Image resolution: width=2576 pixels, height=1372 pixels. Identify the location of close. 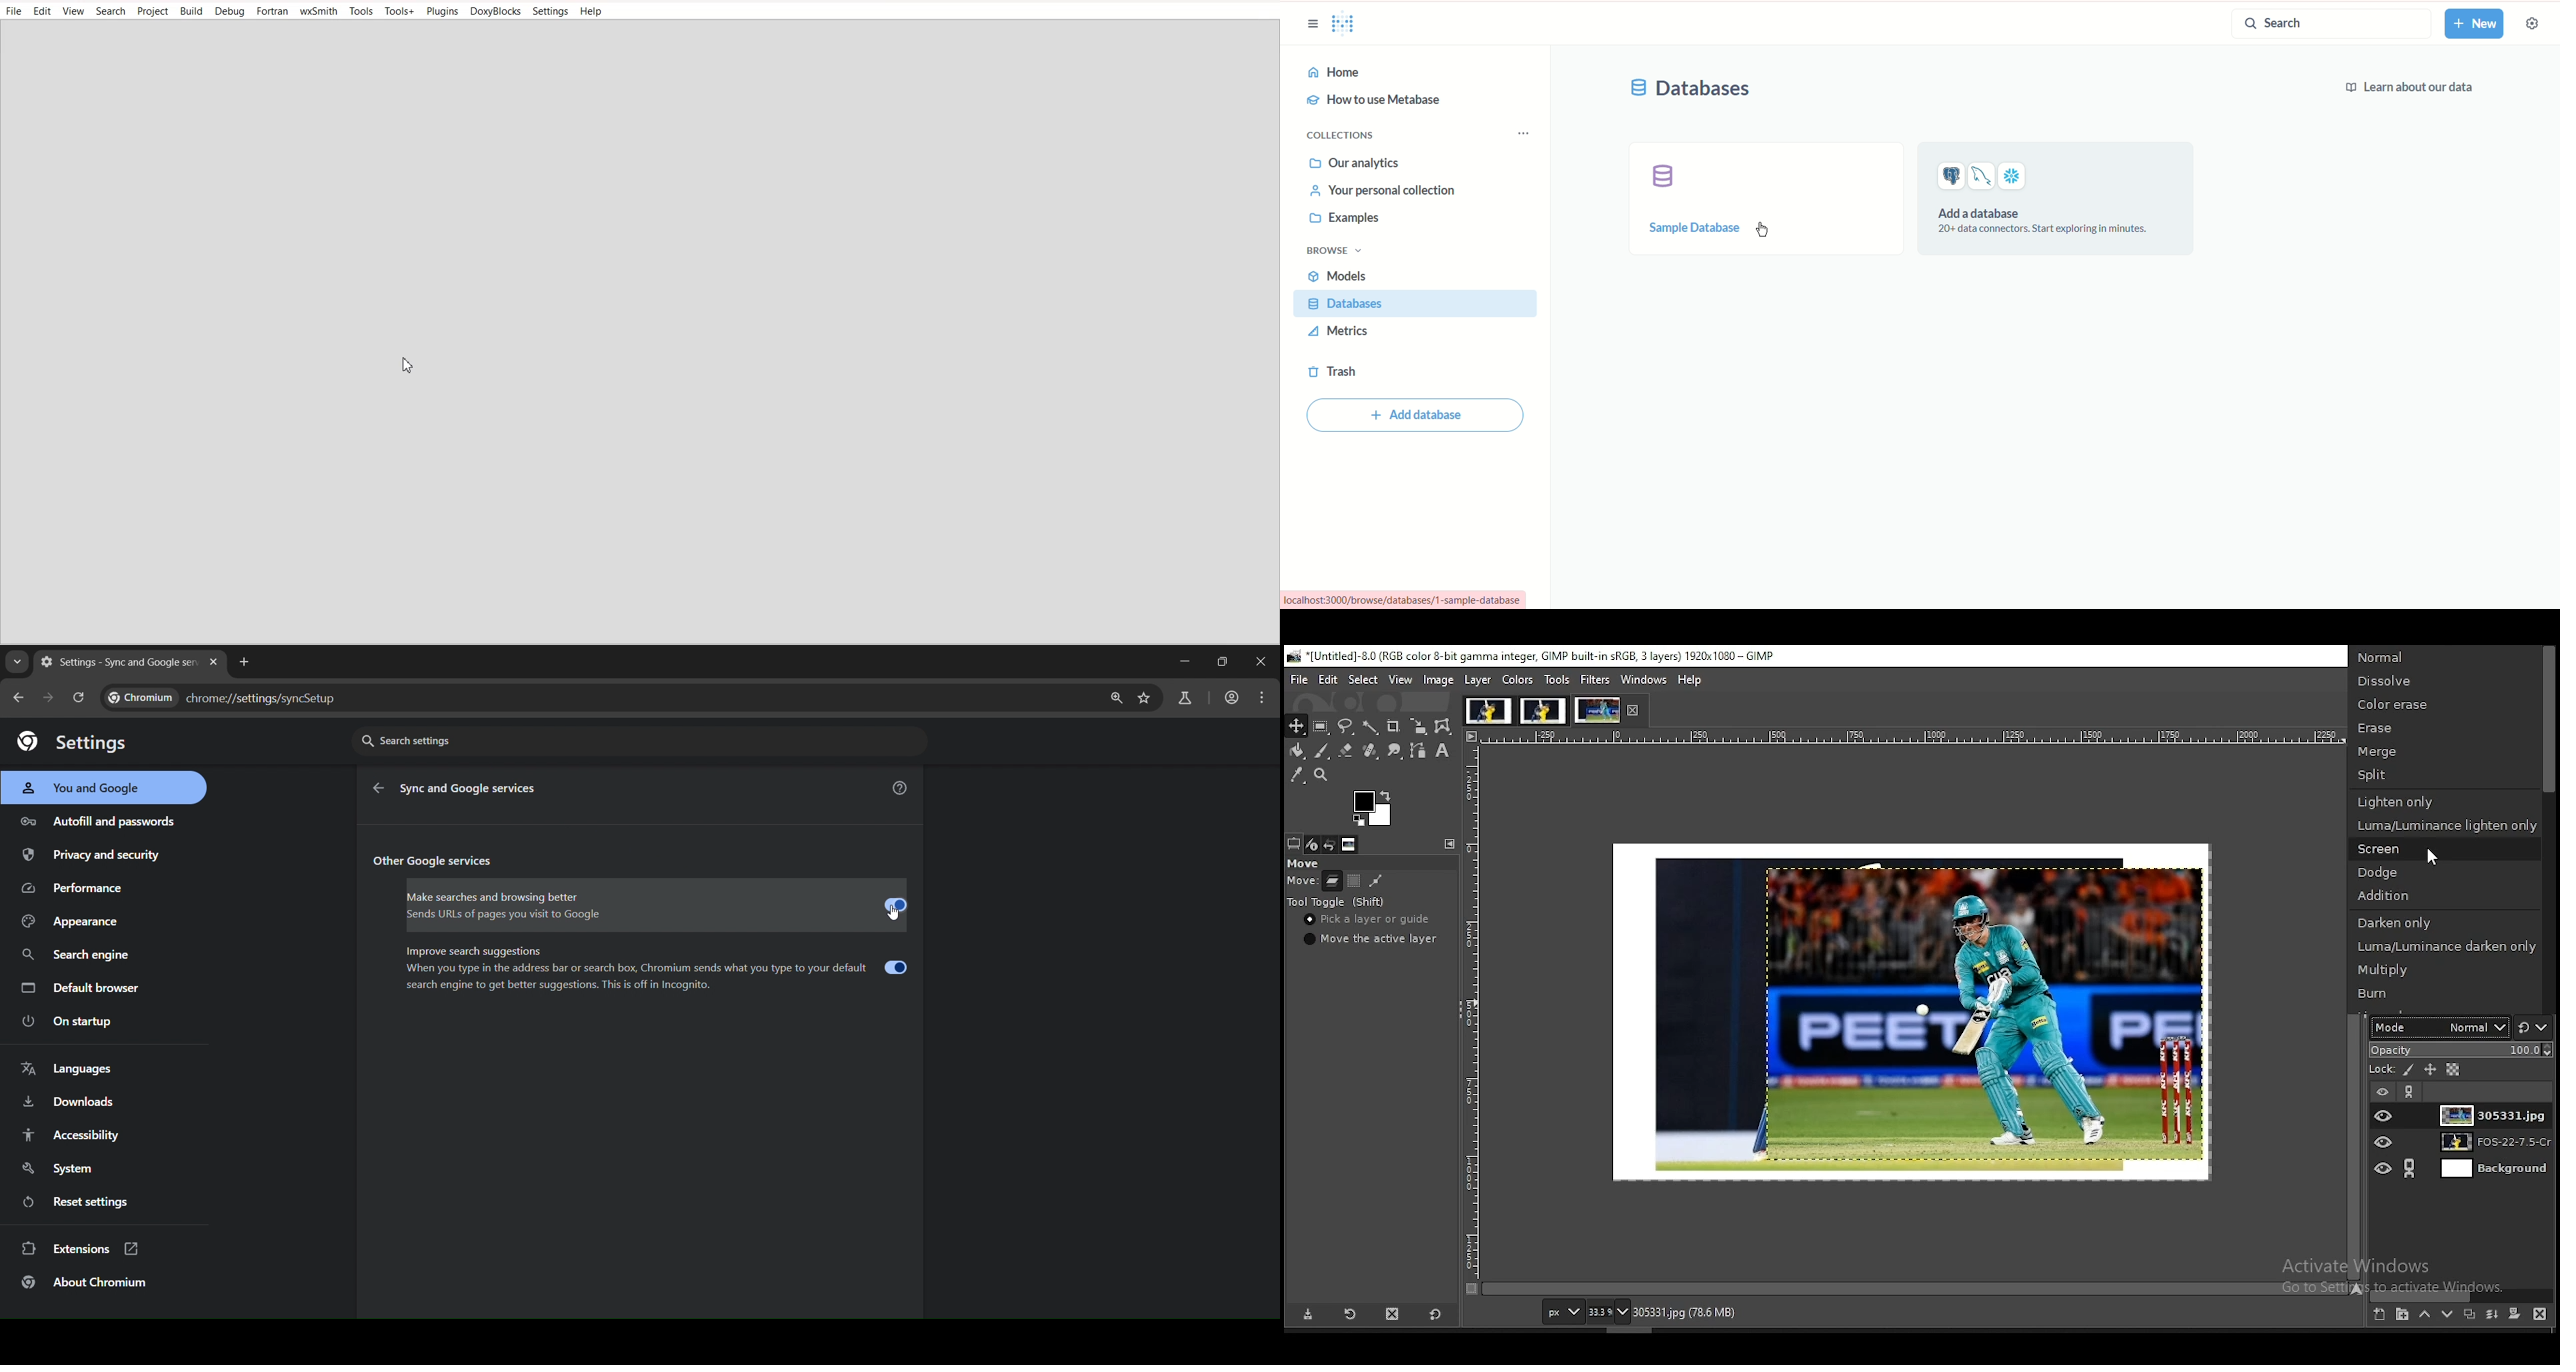
(1264, 663).